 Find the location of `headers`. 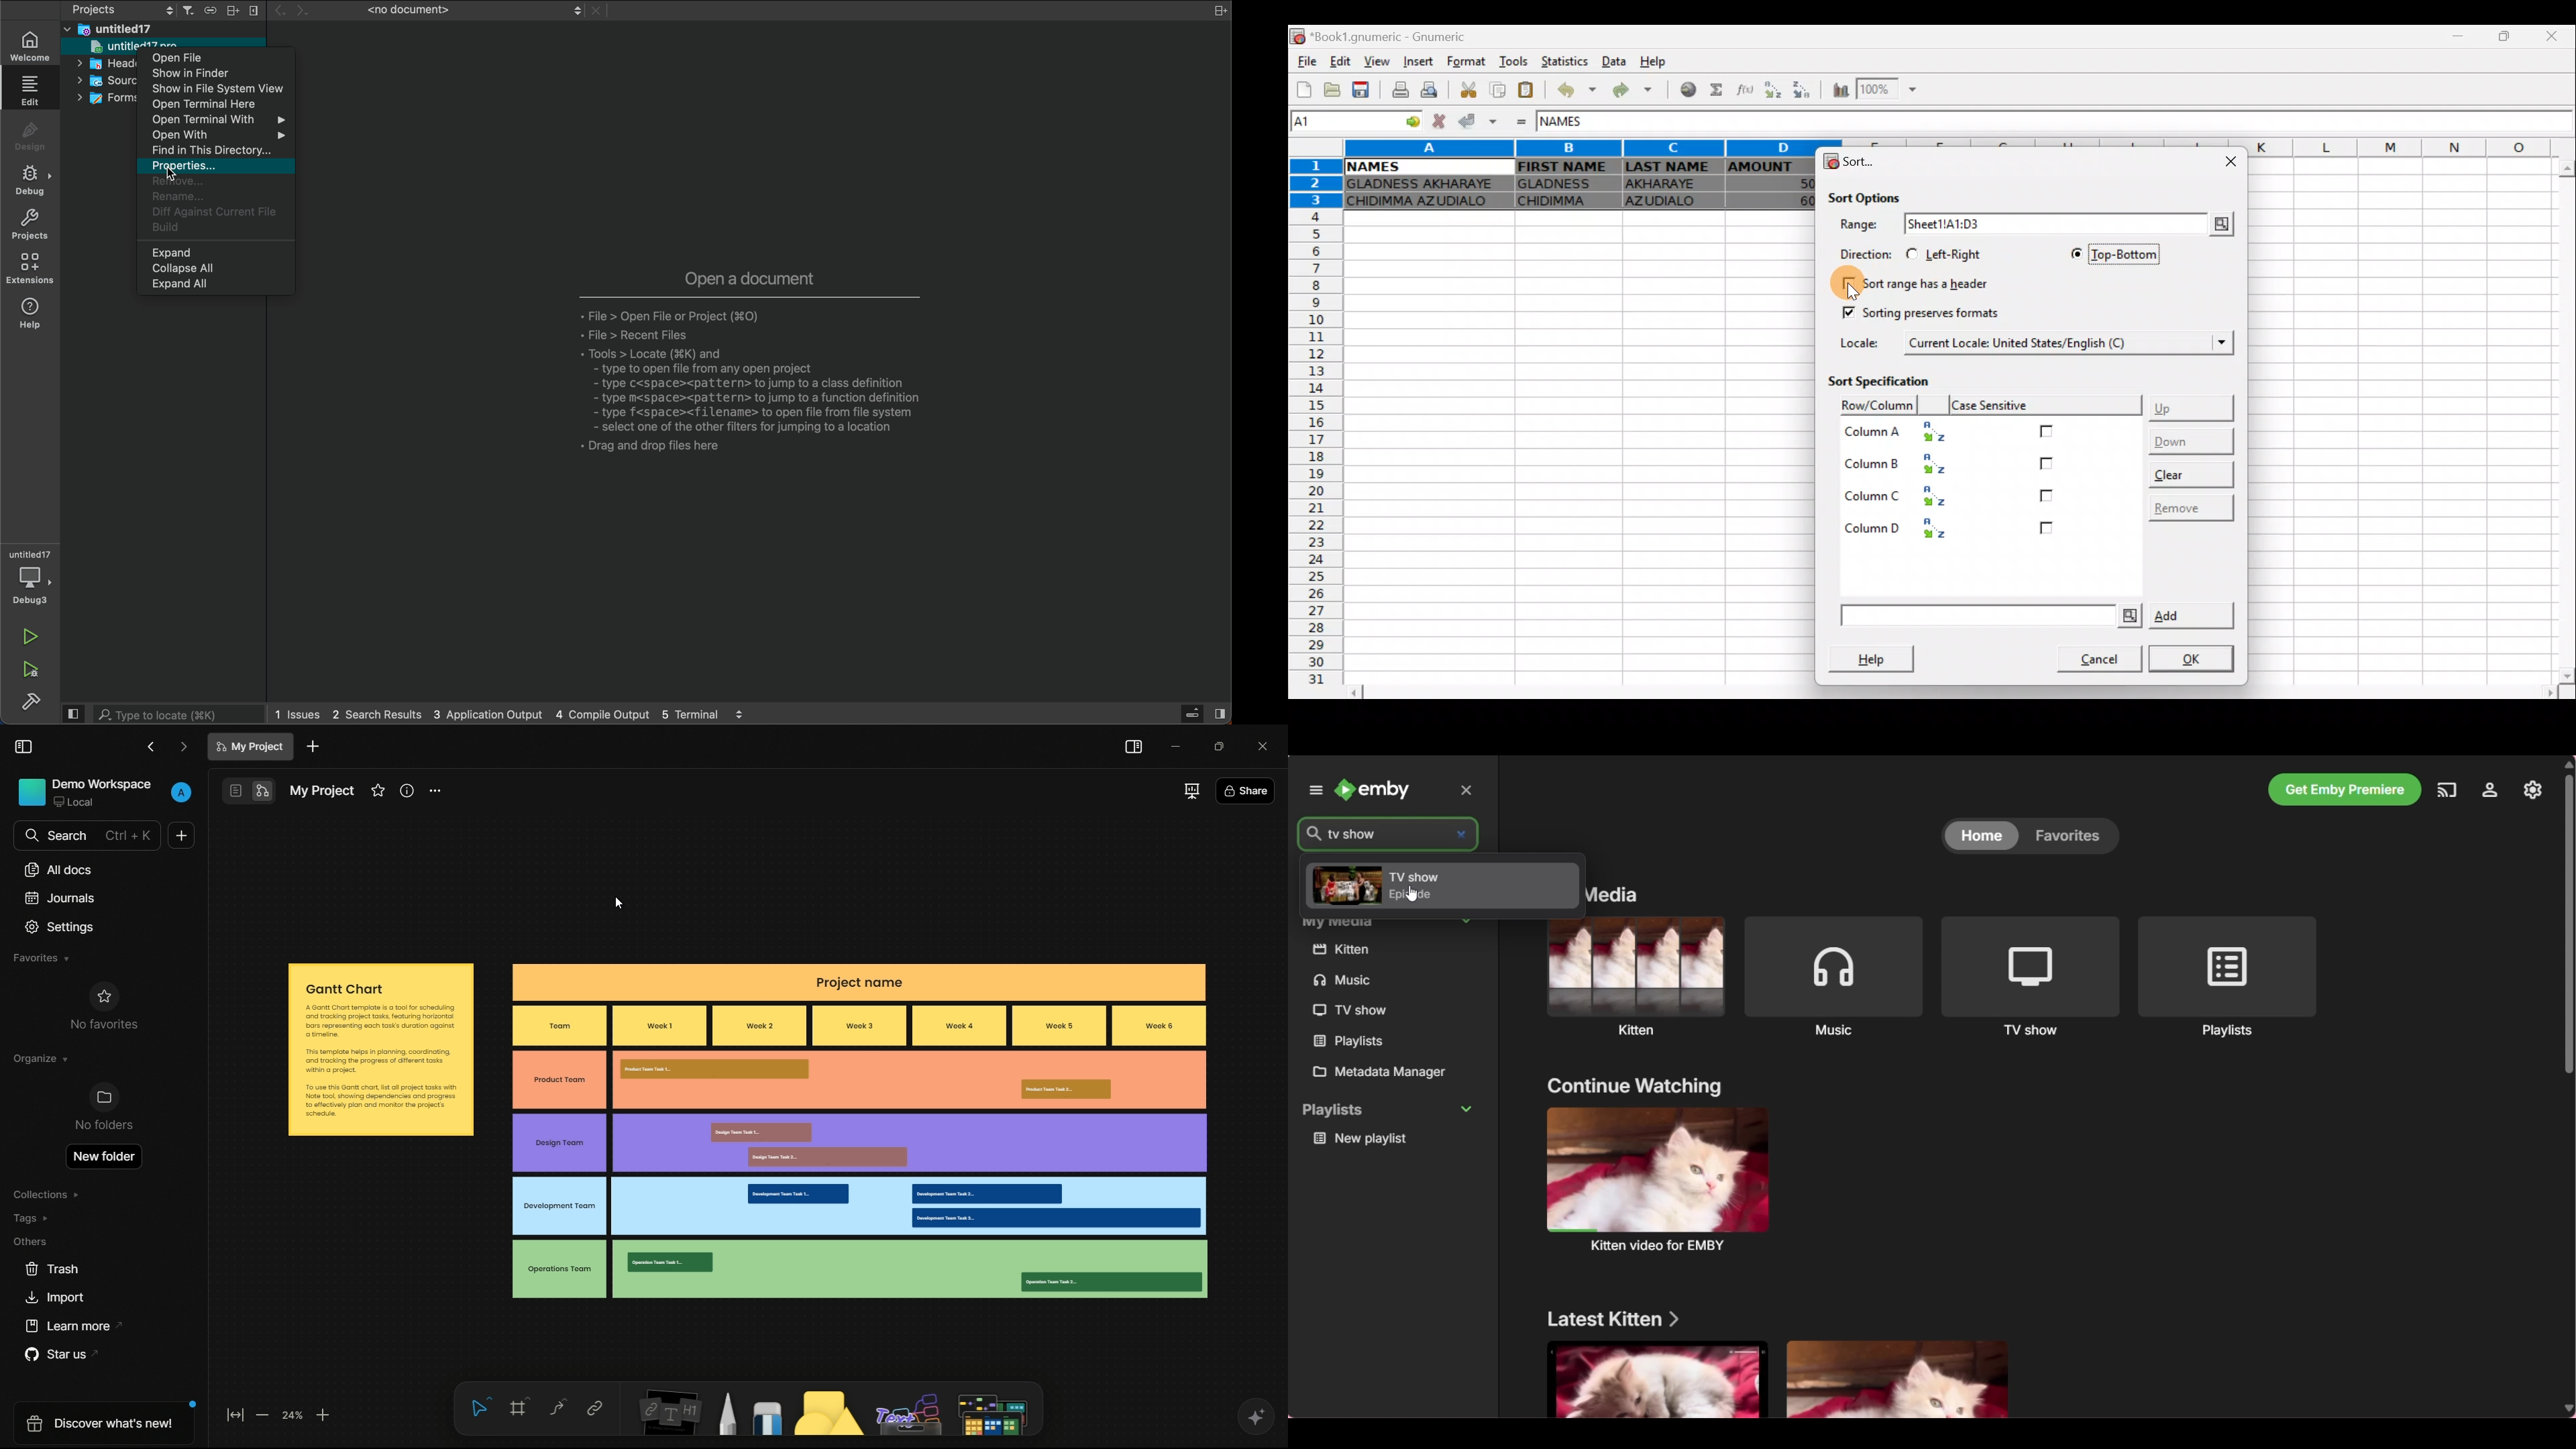

headers is located at coordinates (107, 64).